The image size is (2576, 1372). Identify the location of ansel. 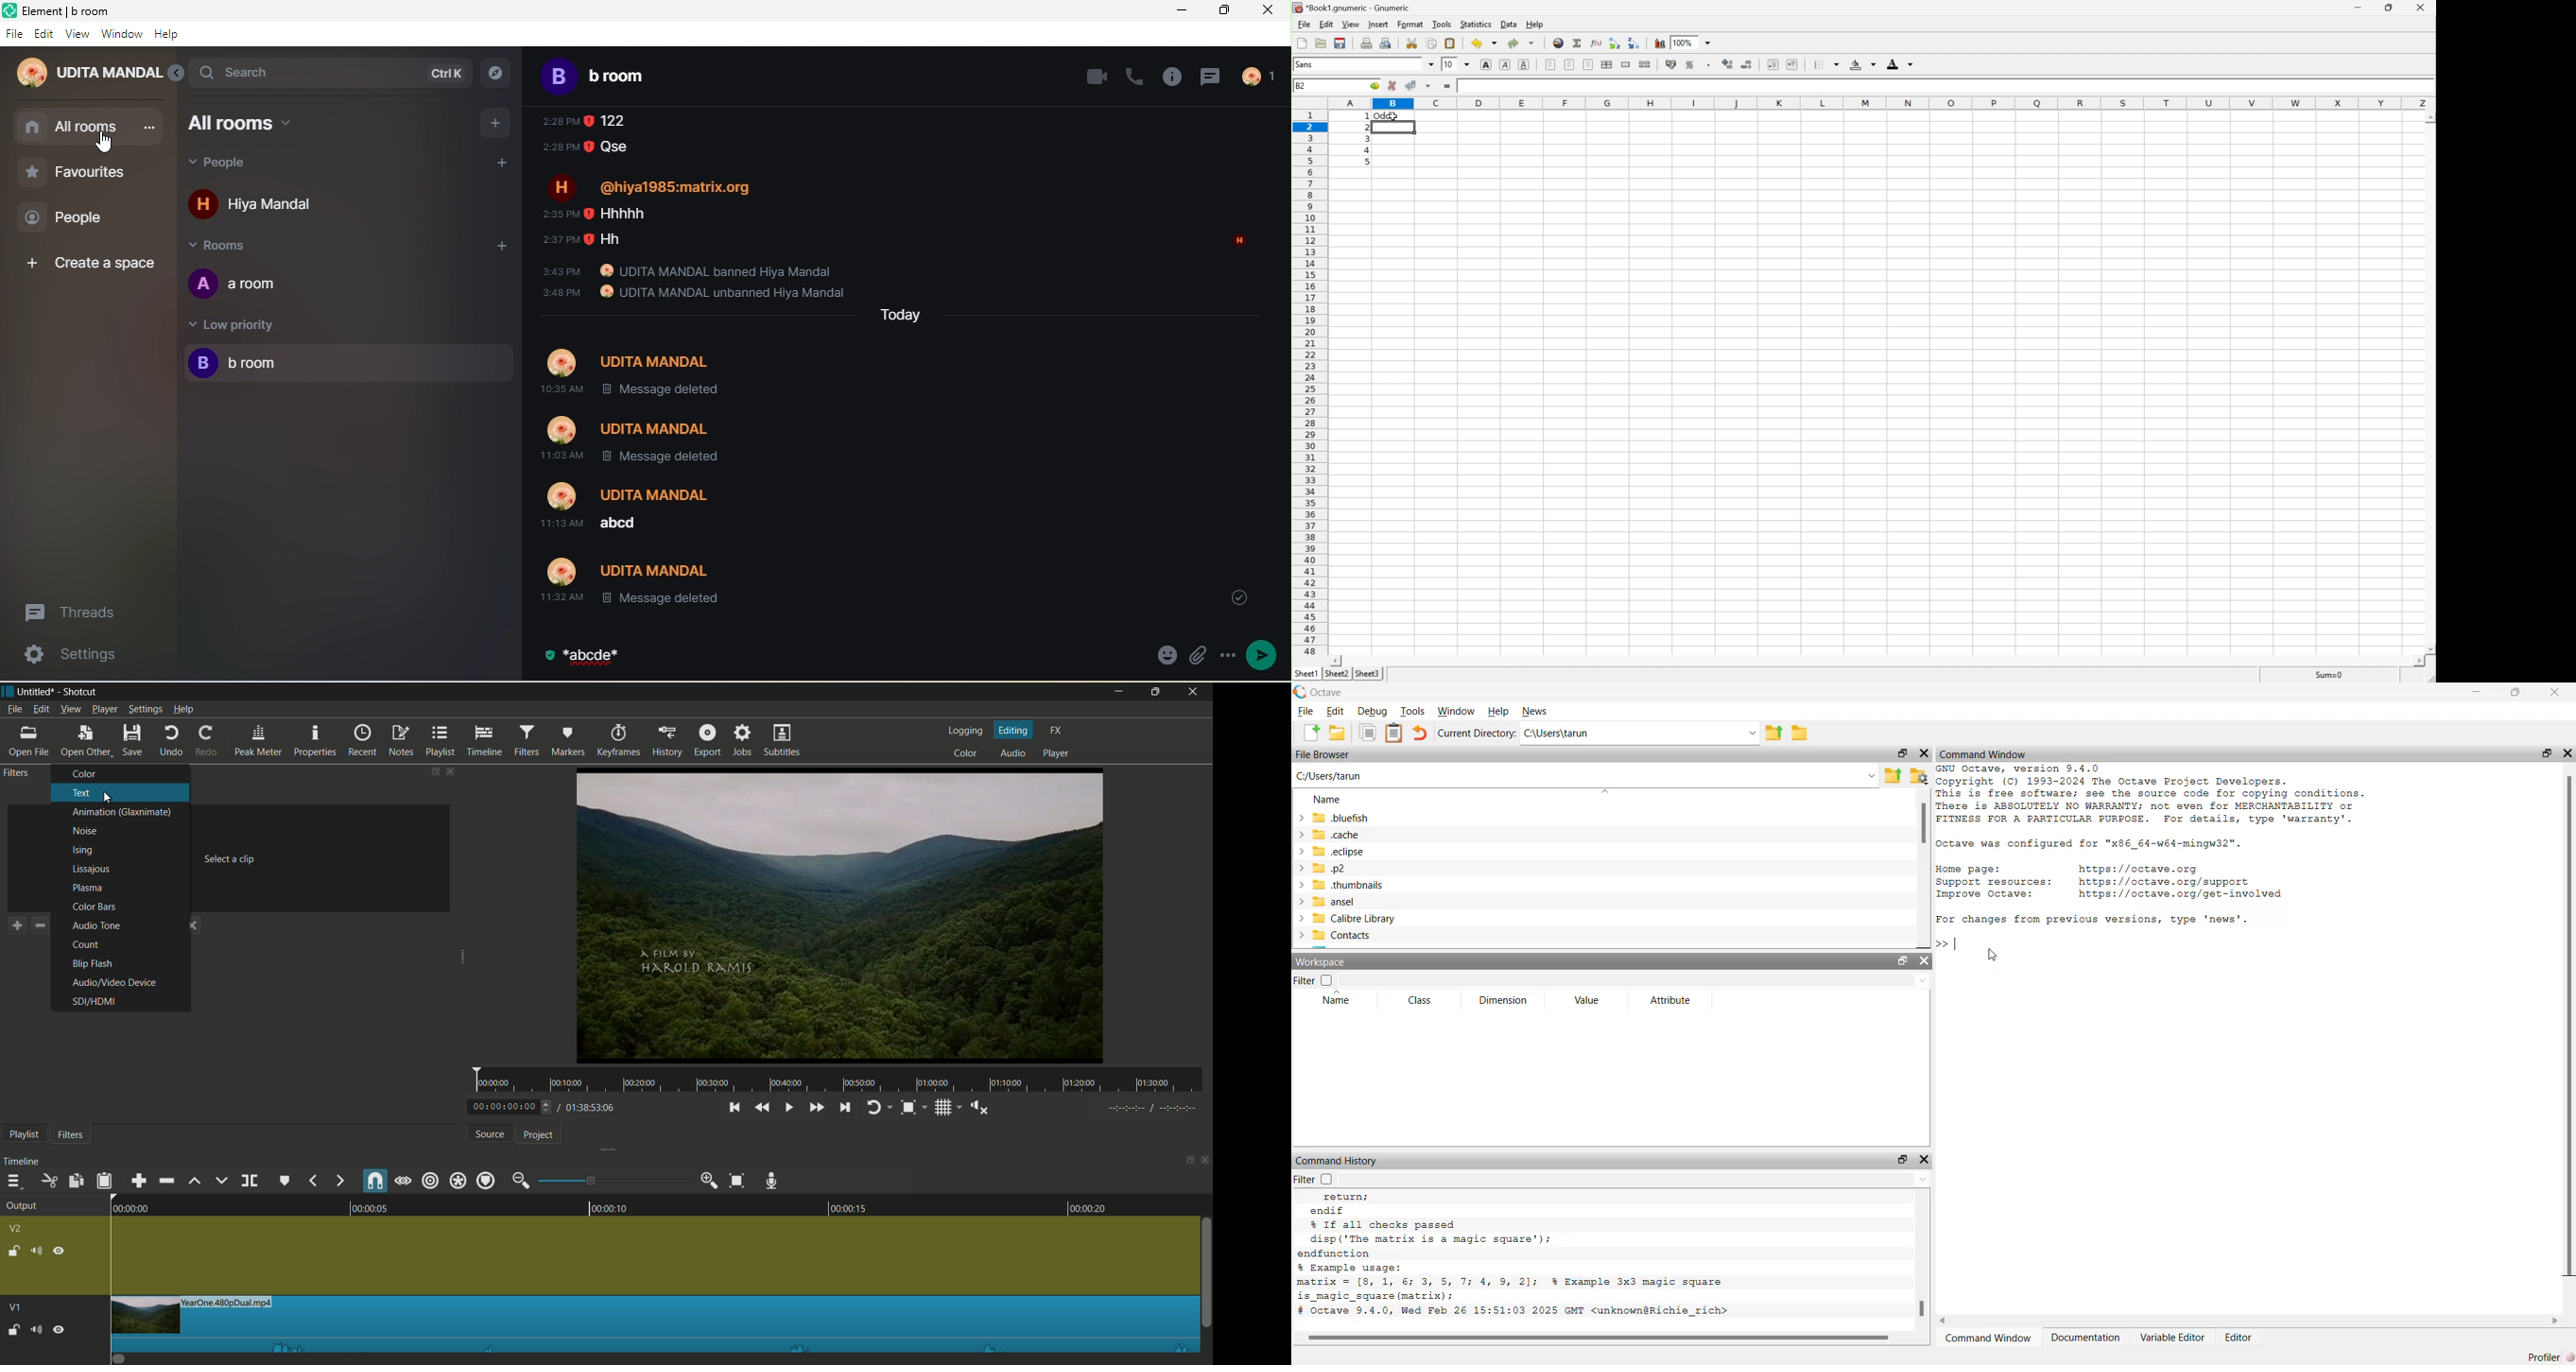
(1324, 902).